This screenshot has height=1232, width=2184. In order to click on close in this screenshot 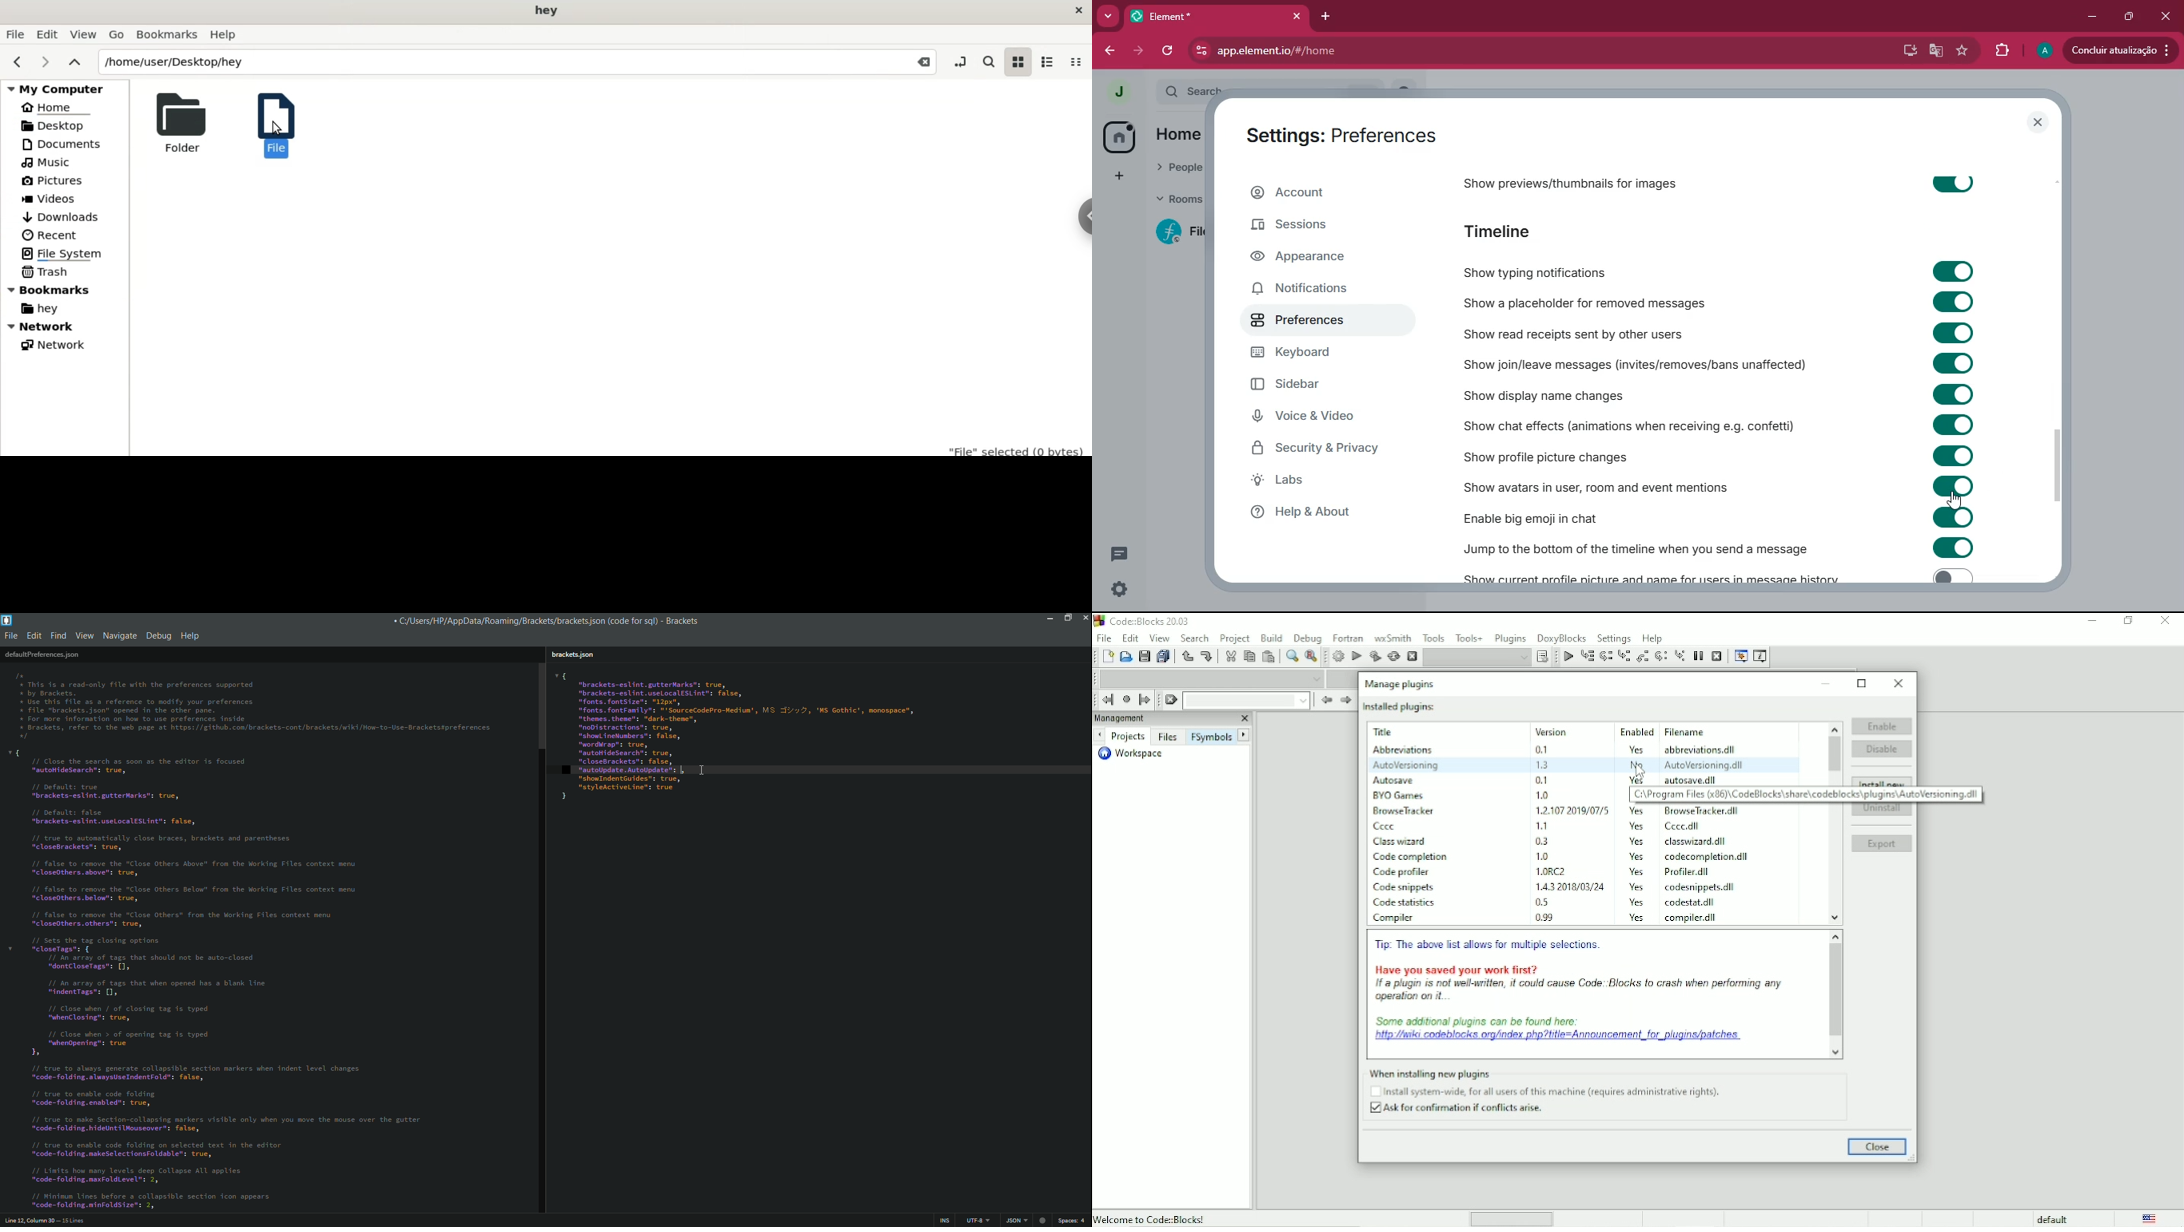, I will do `click(1293, 16)`.